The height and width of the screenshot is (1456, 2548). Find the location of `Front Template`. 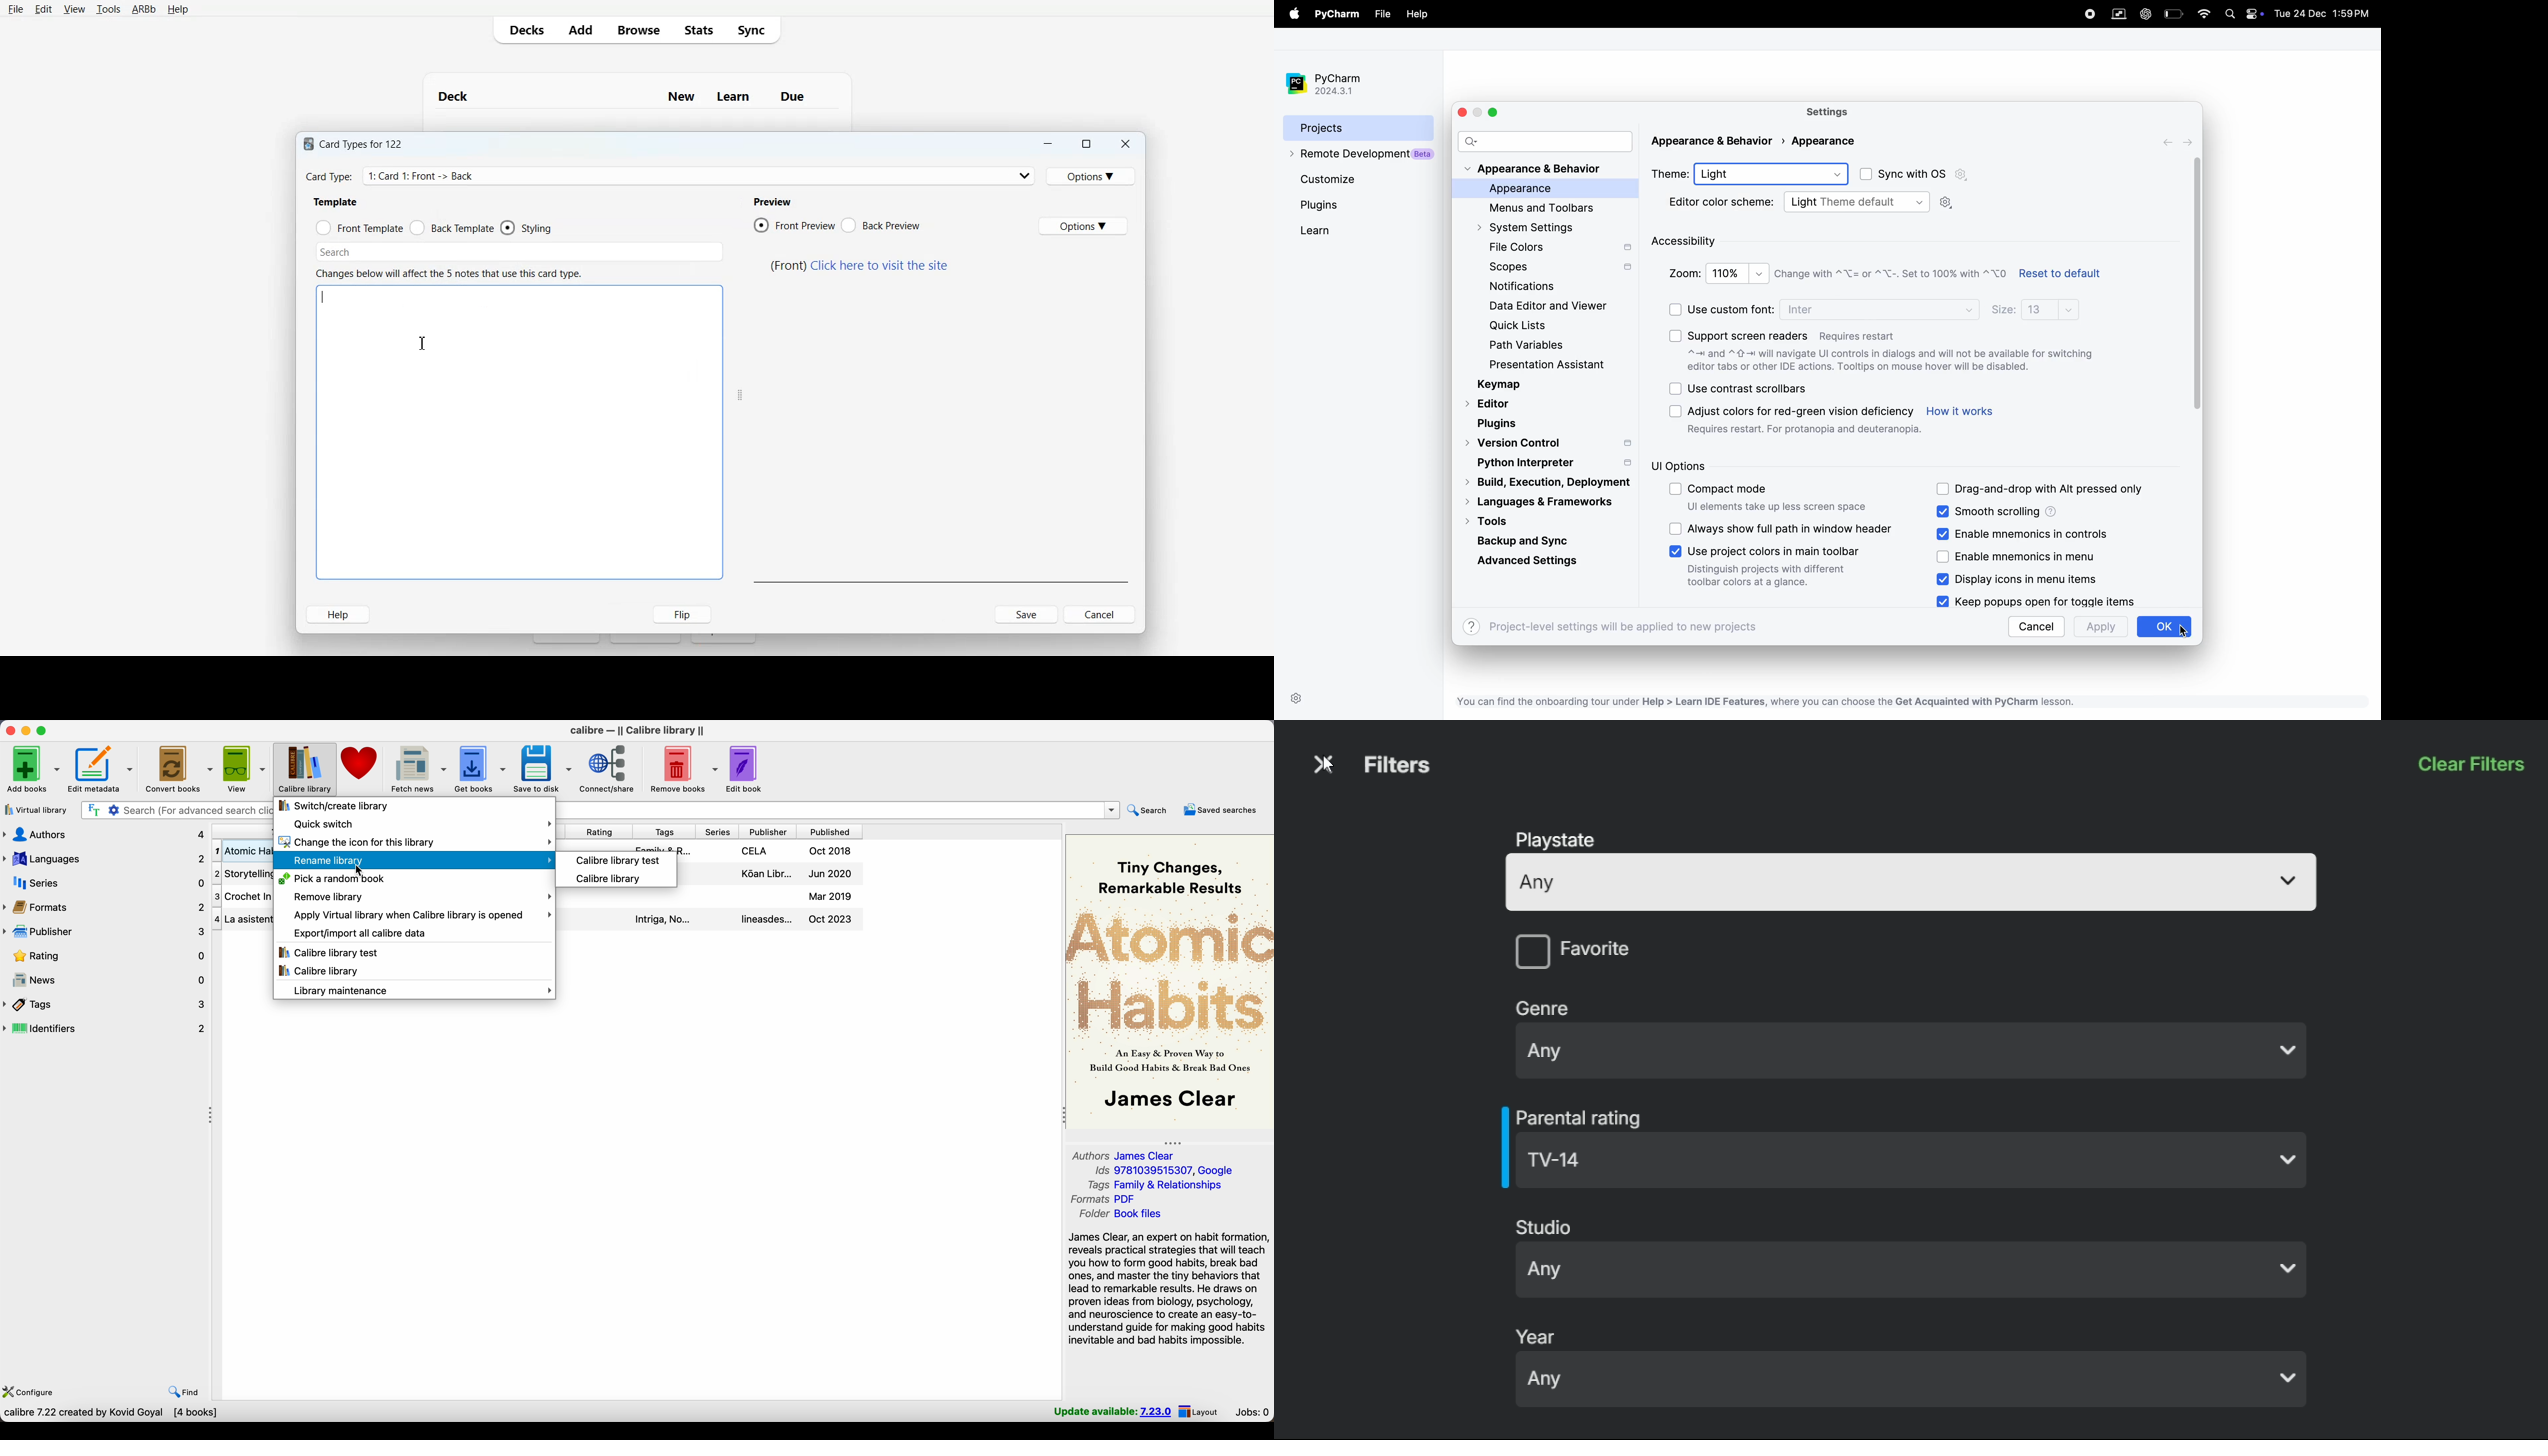

Front Template is located at coordinates (359, 227).